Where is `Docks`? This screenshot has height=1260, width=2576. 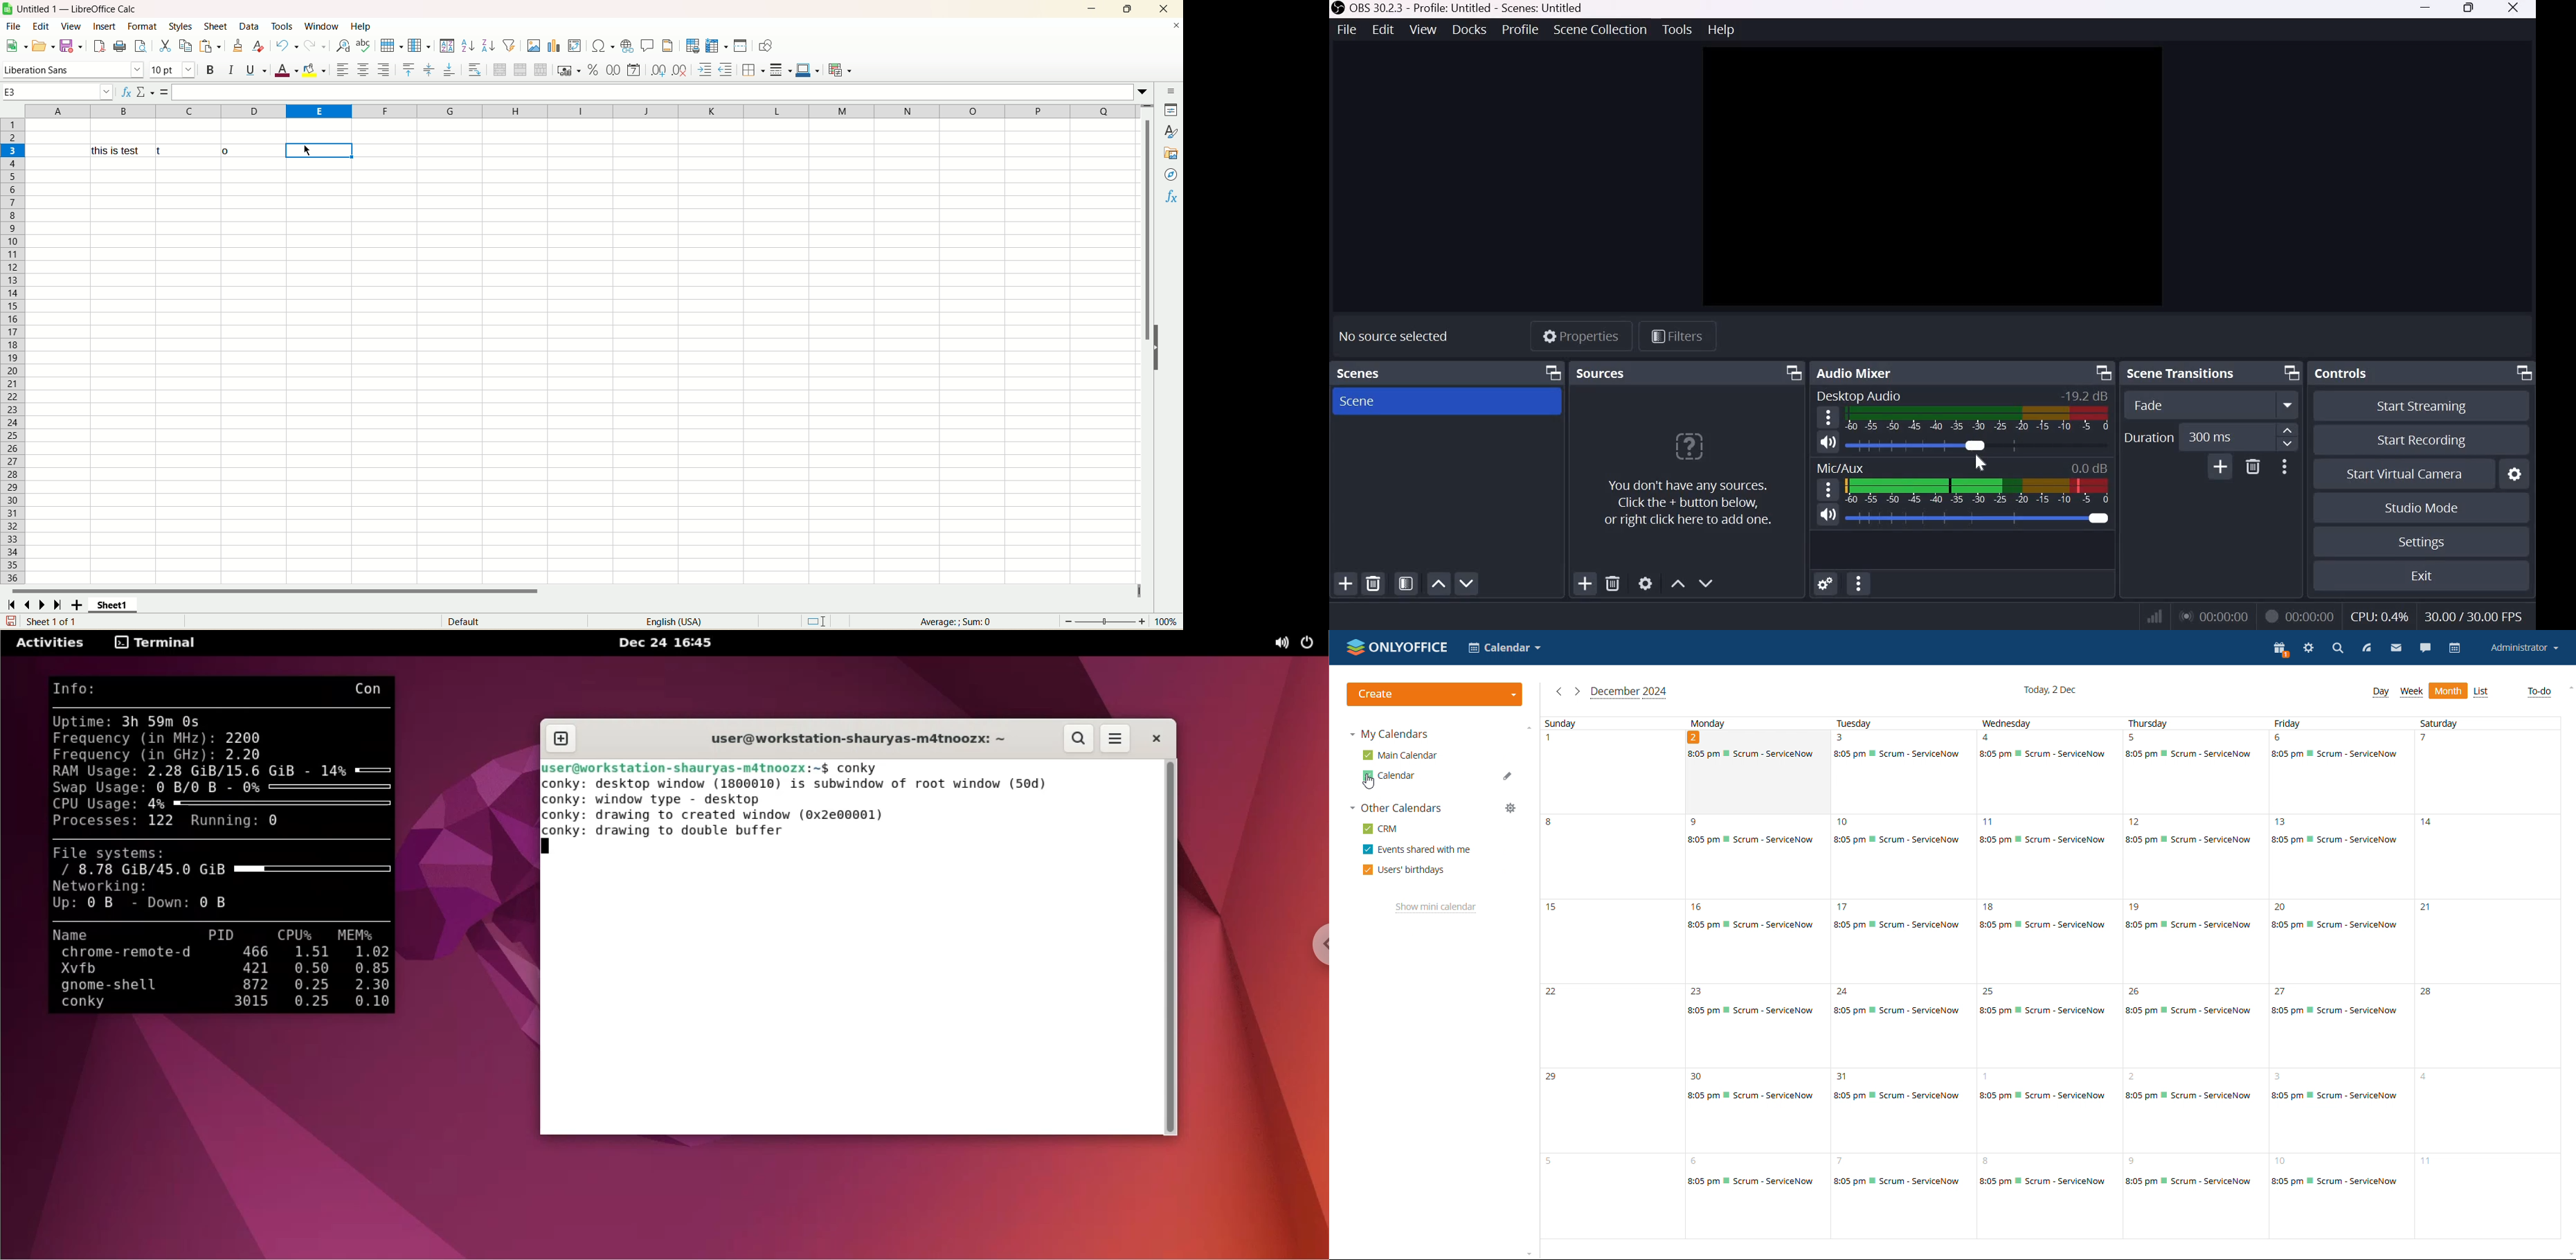 Docks is located at coordinates (1469, 29).